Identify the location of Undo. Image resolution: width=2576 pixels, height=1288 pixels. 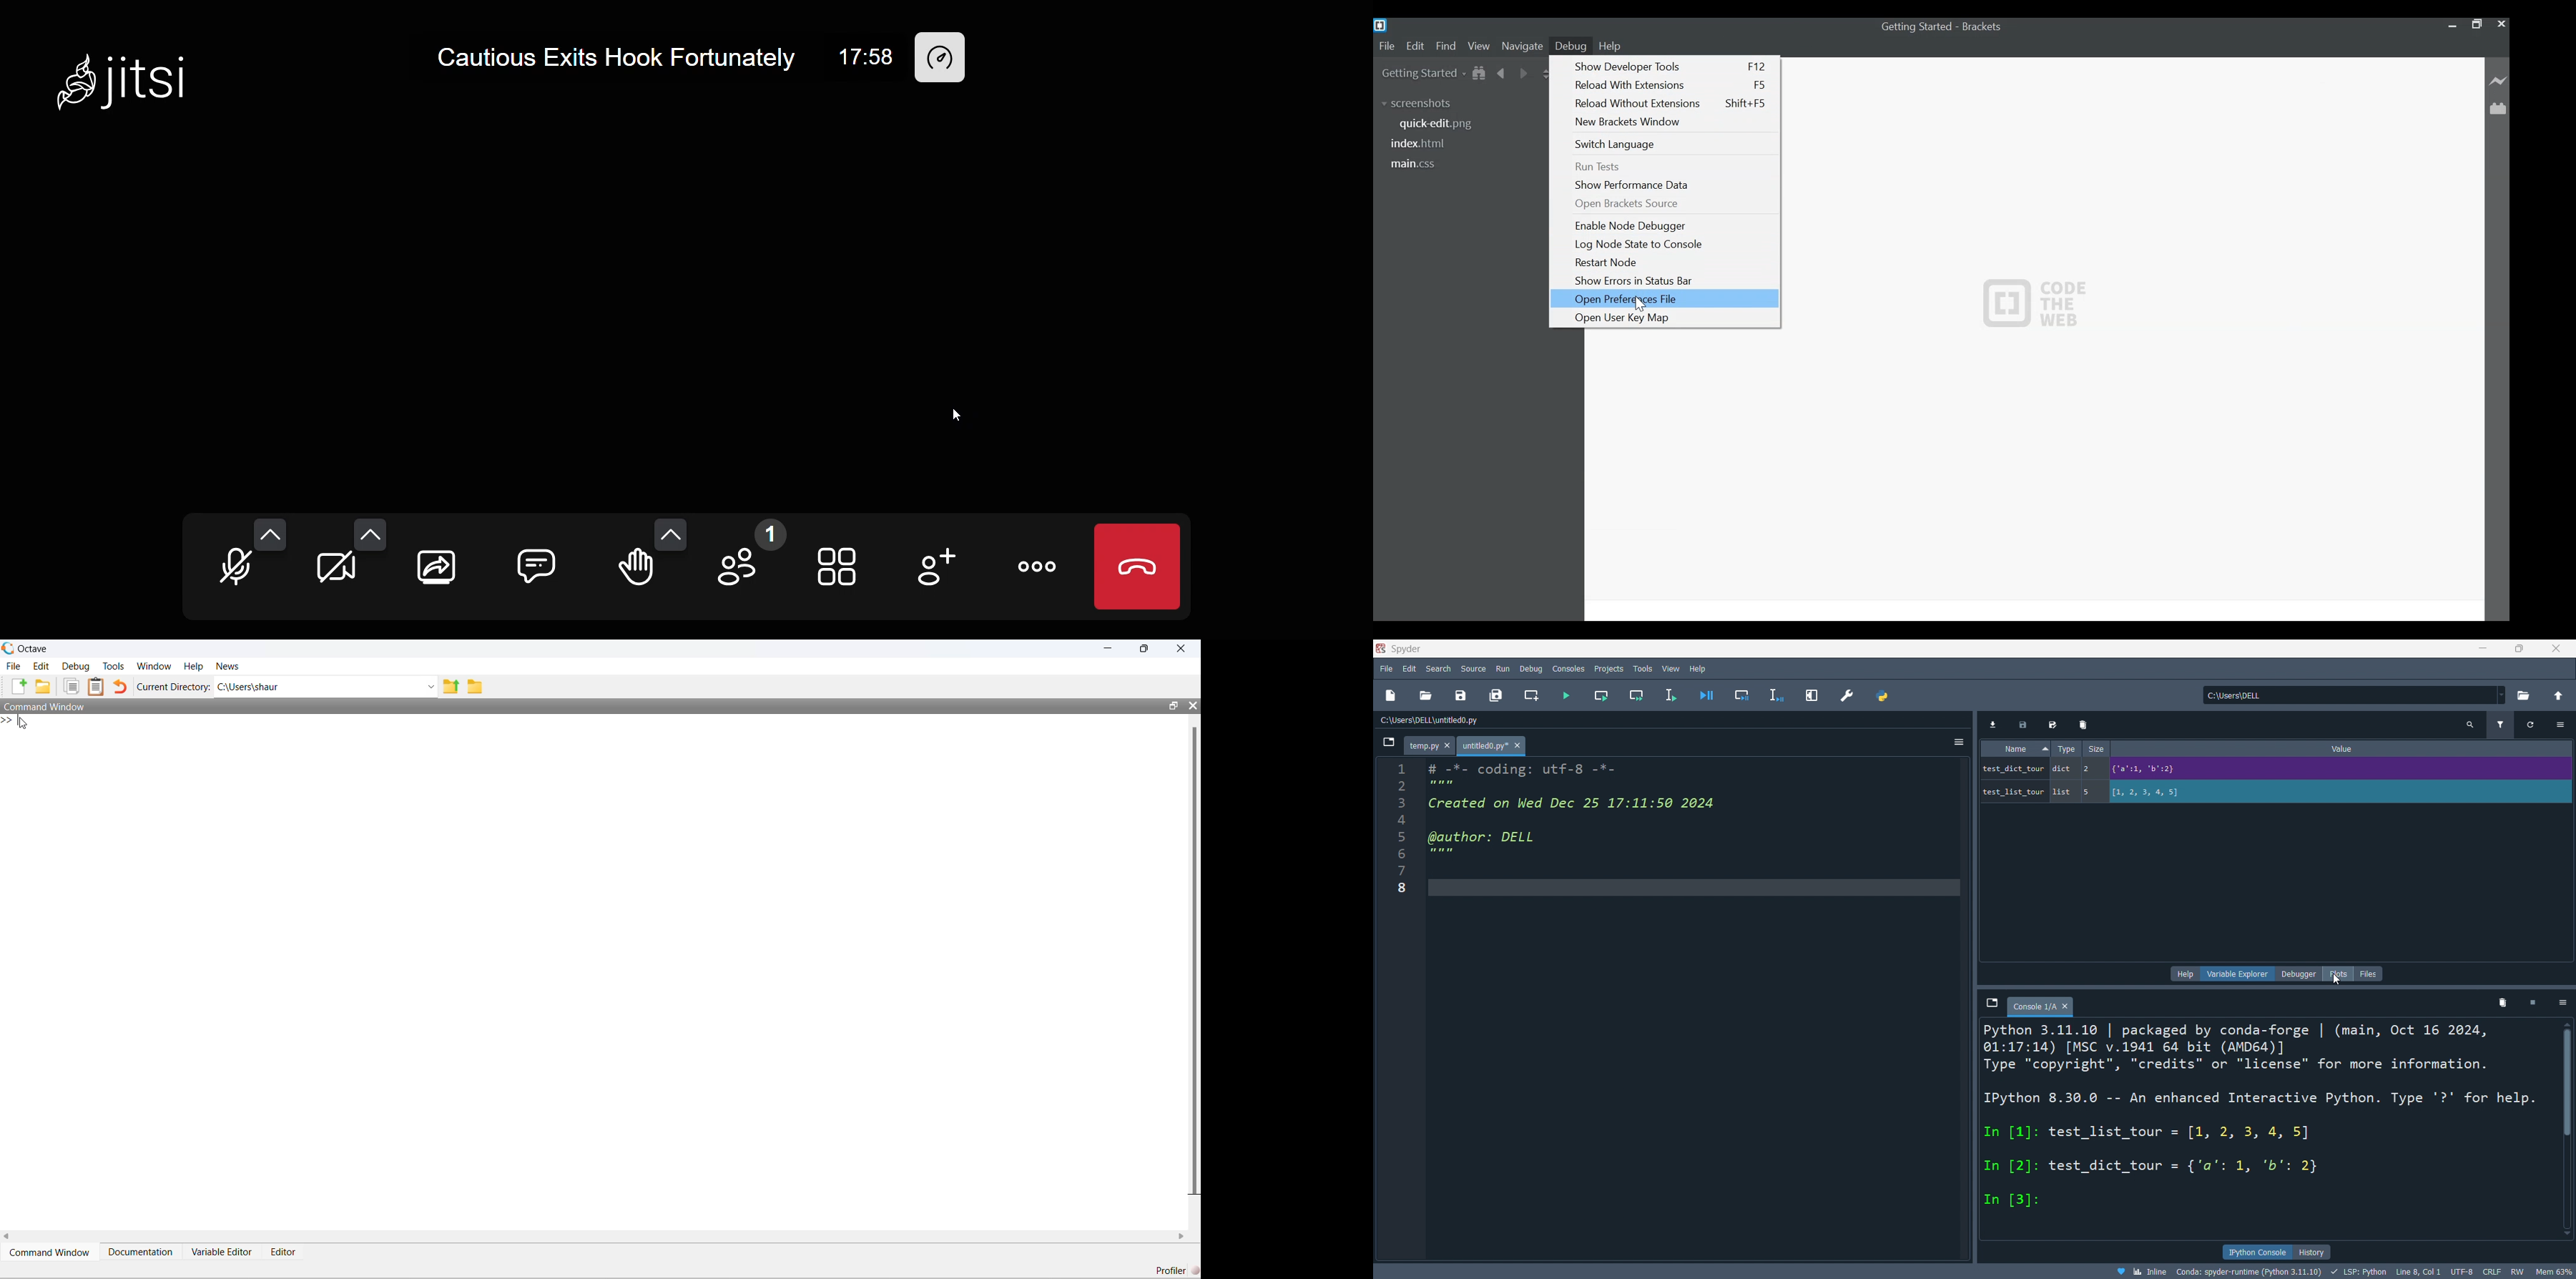
(121, 686).